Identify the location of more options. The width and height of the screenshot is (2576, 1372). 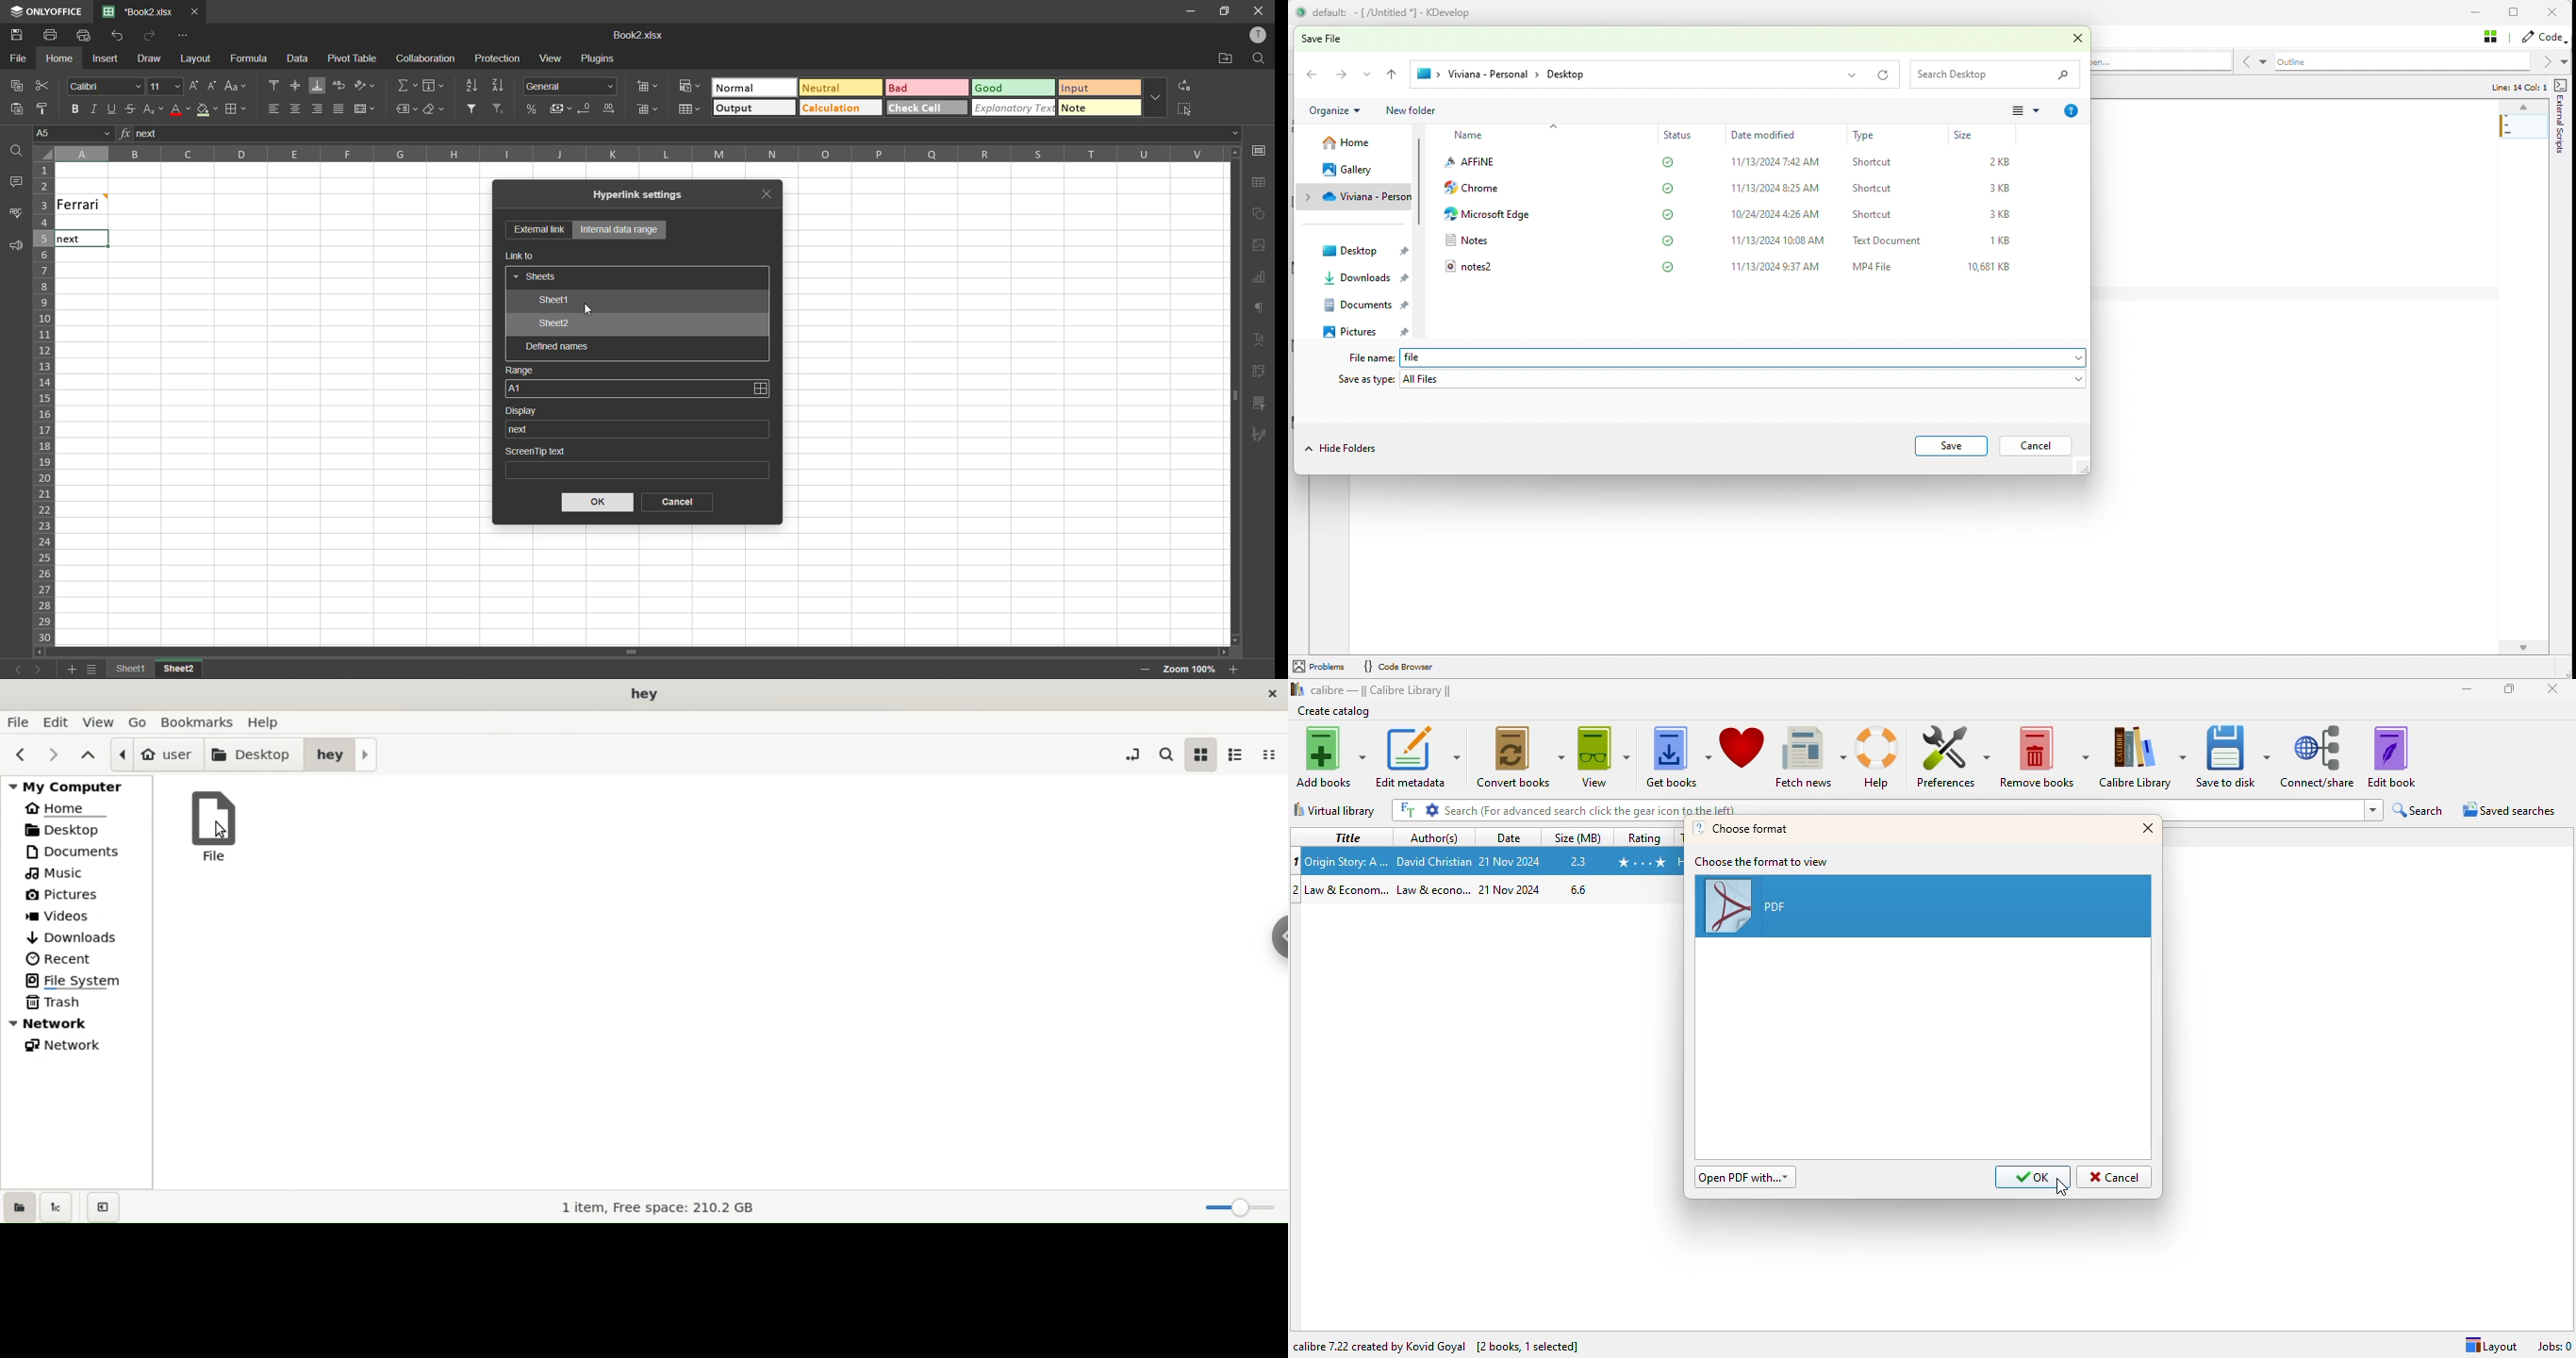
(1157, 97).